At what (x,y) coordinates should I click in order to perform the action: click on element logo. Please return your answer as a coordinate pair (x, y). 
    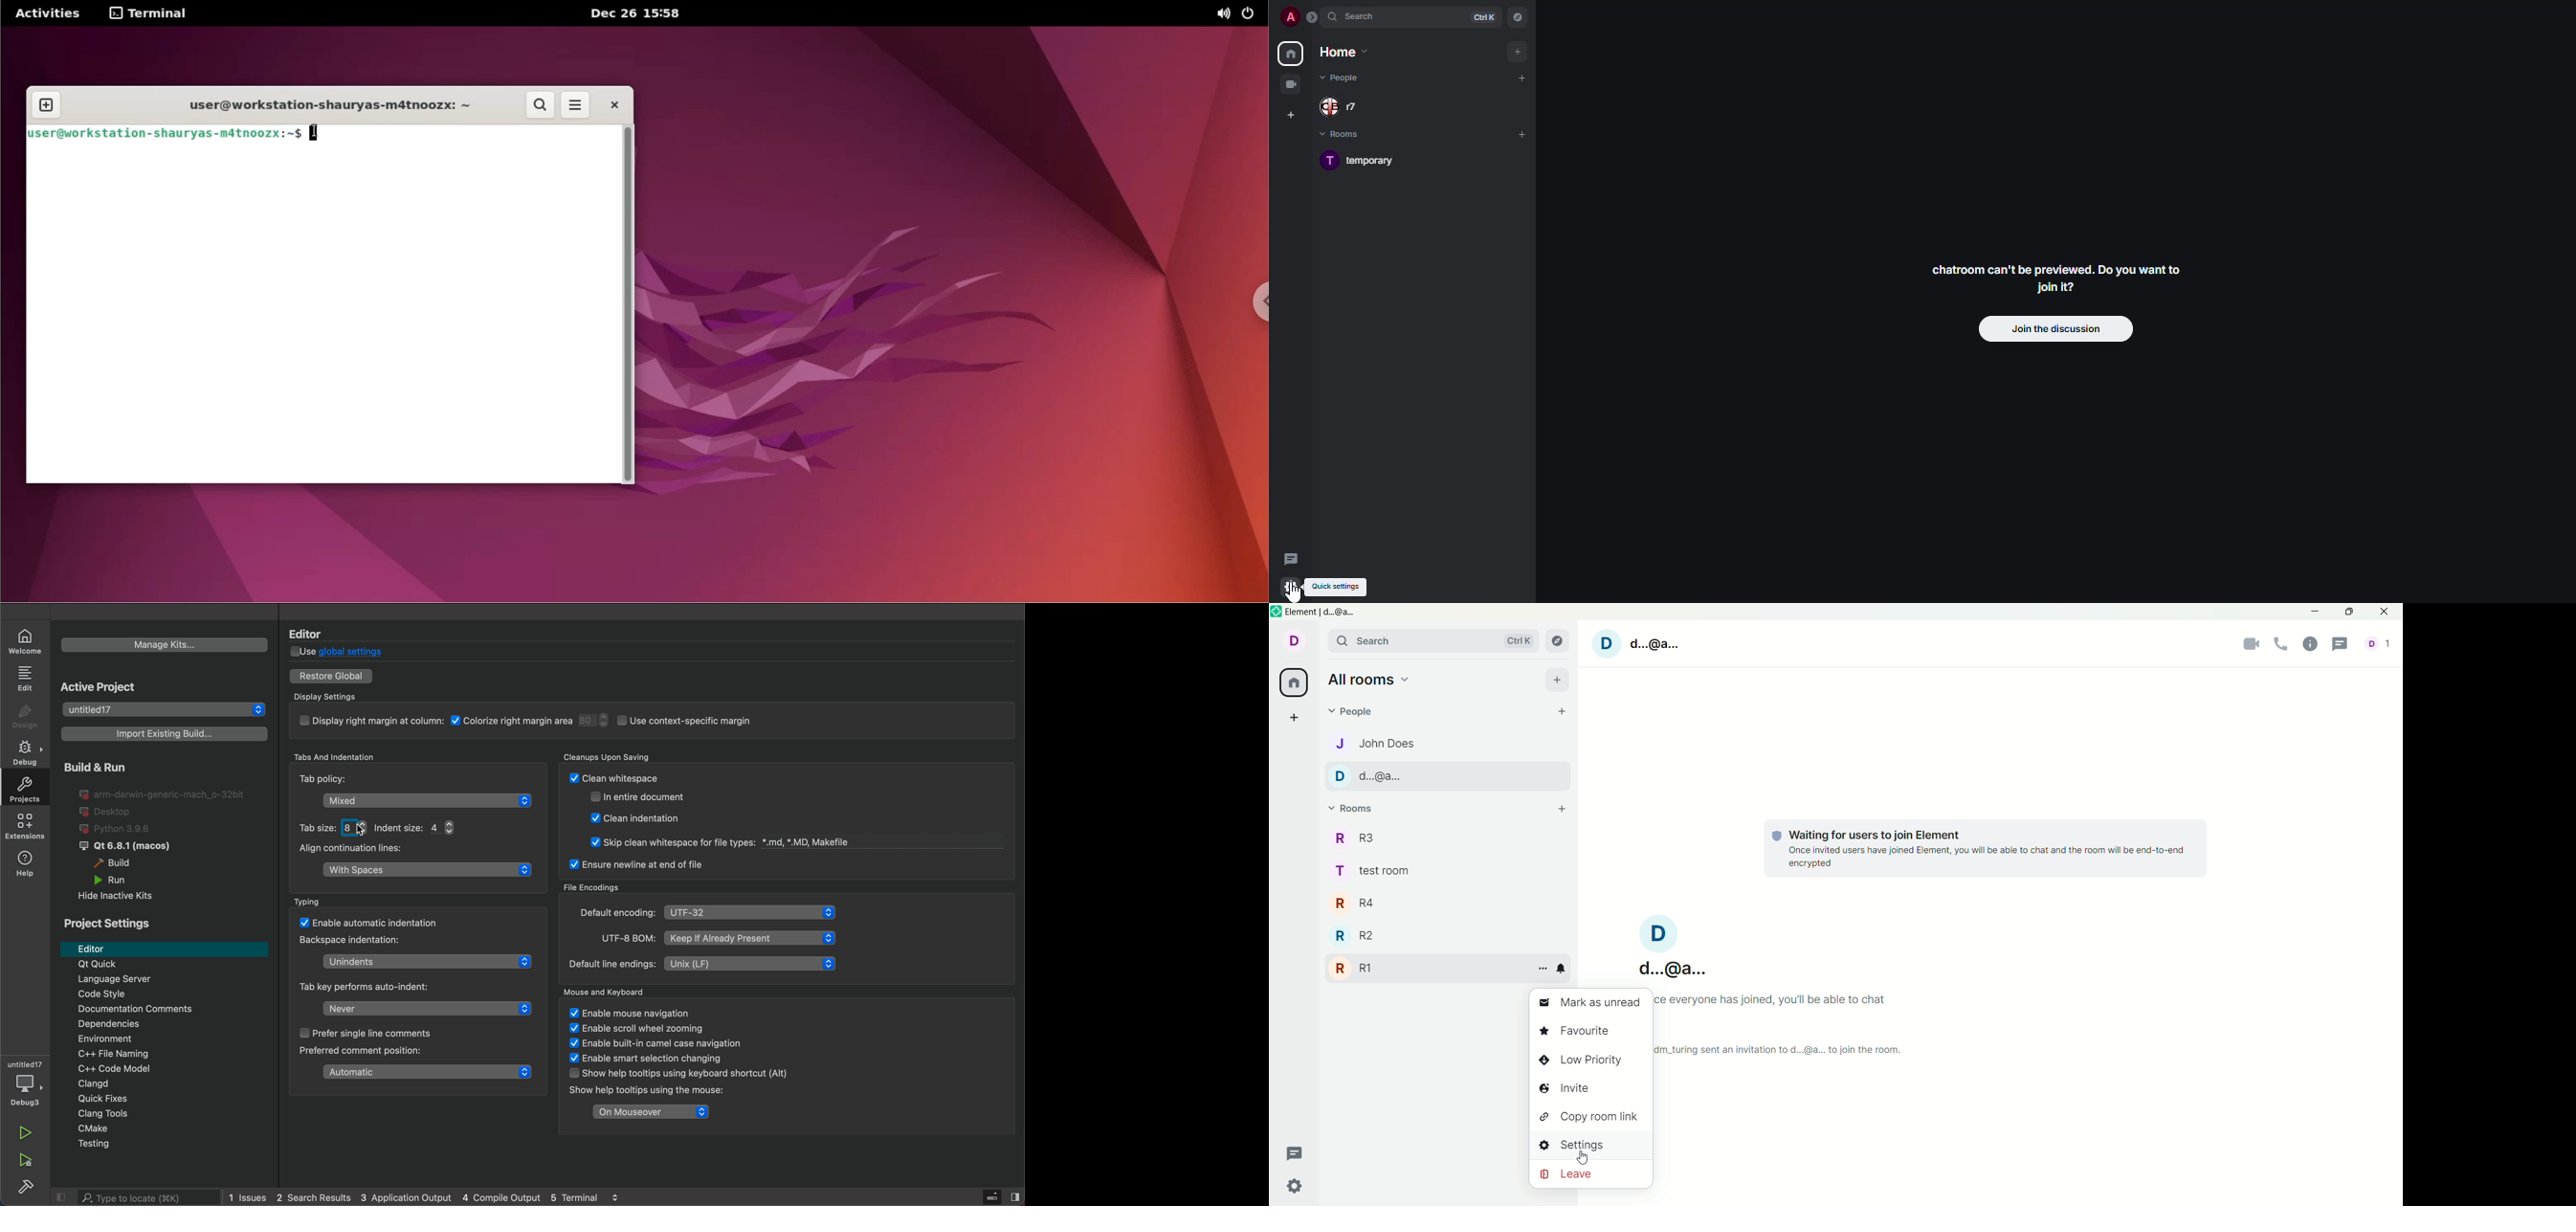
    Looking at the image, I should click on (1277, 612).